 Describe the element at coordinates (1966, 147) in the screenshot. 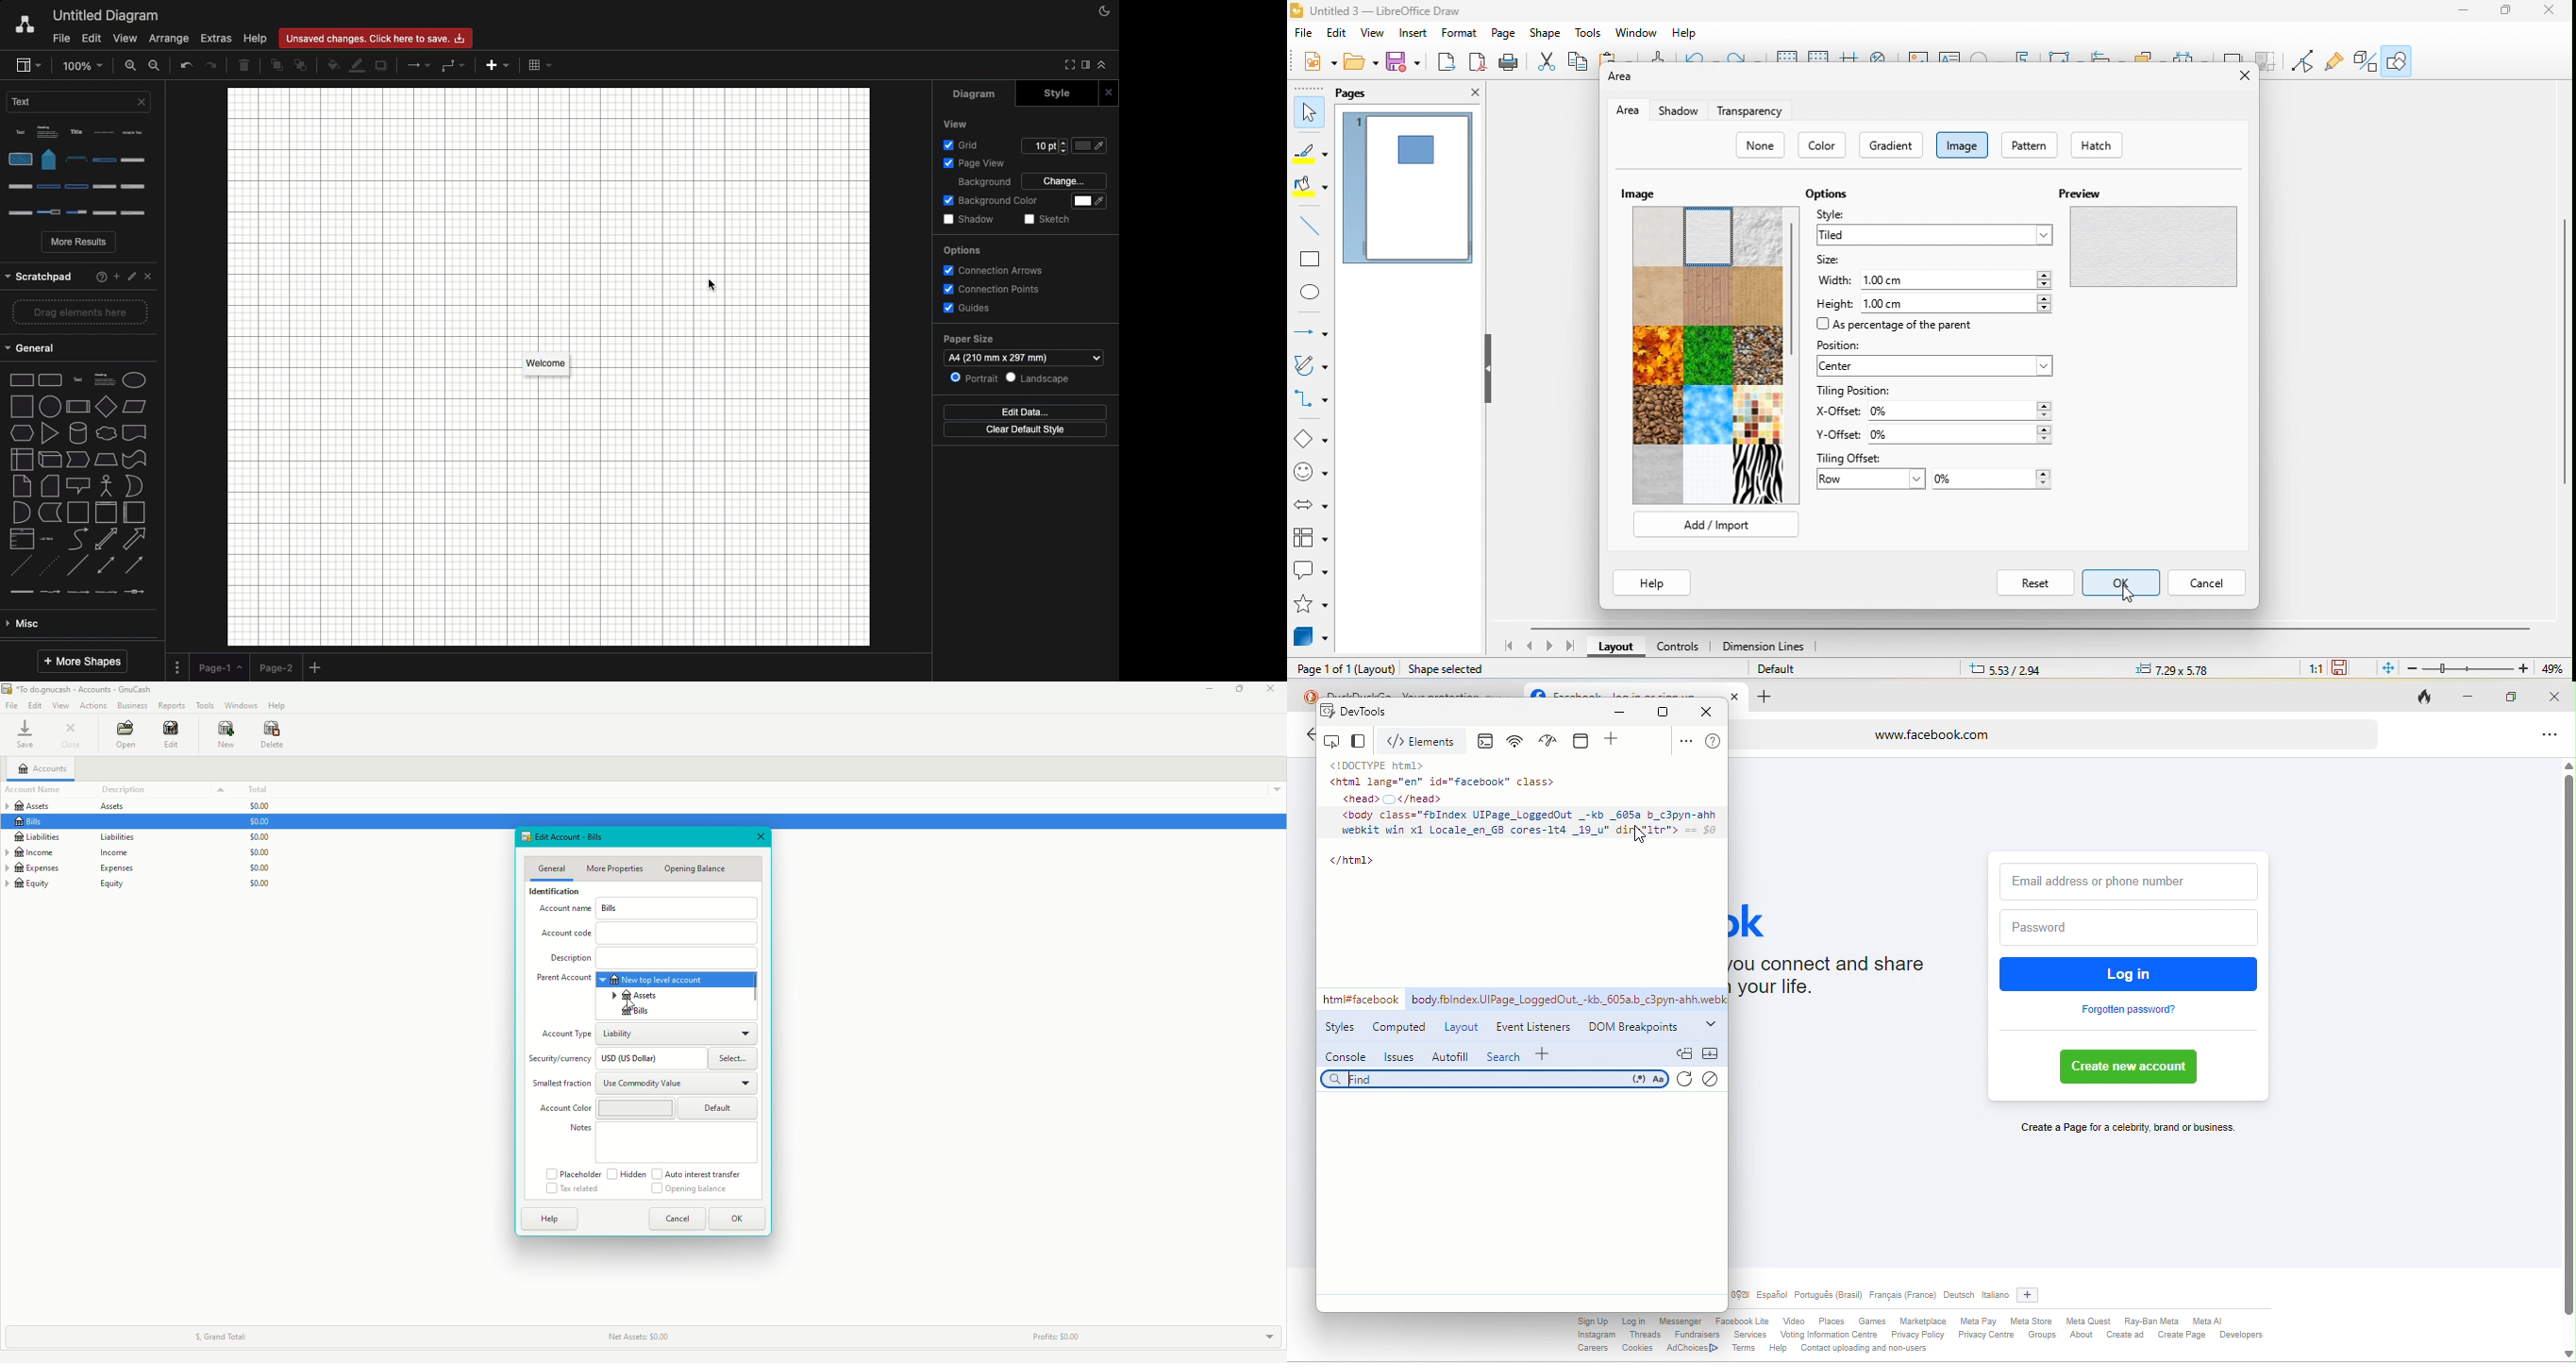

I see `image` at that location.